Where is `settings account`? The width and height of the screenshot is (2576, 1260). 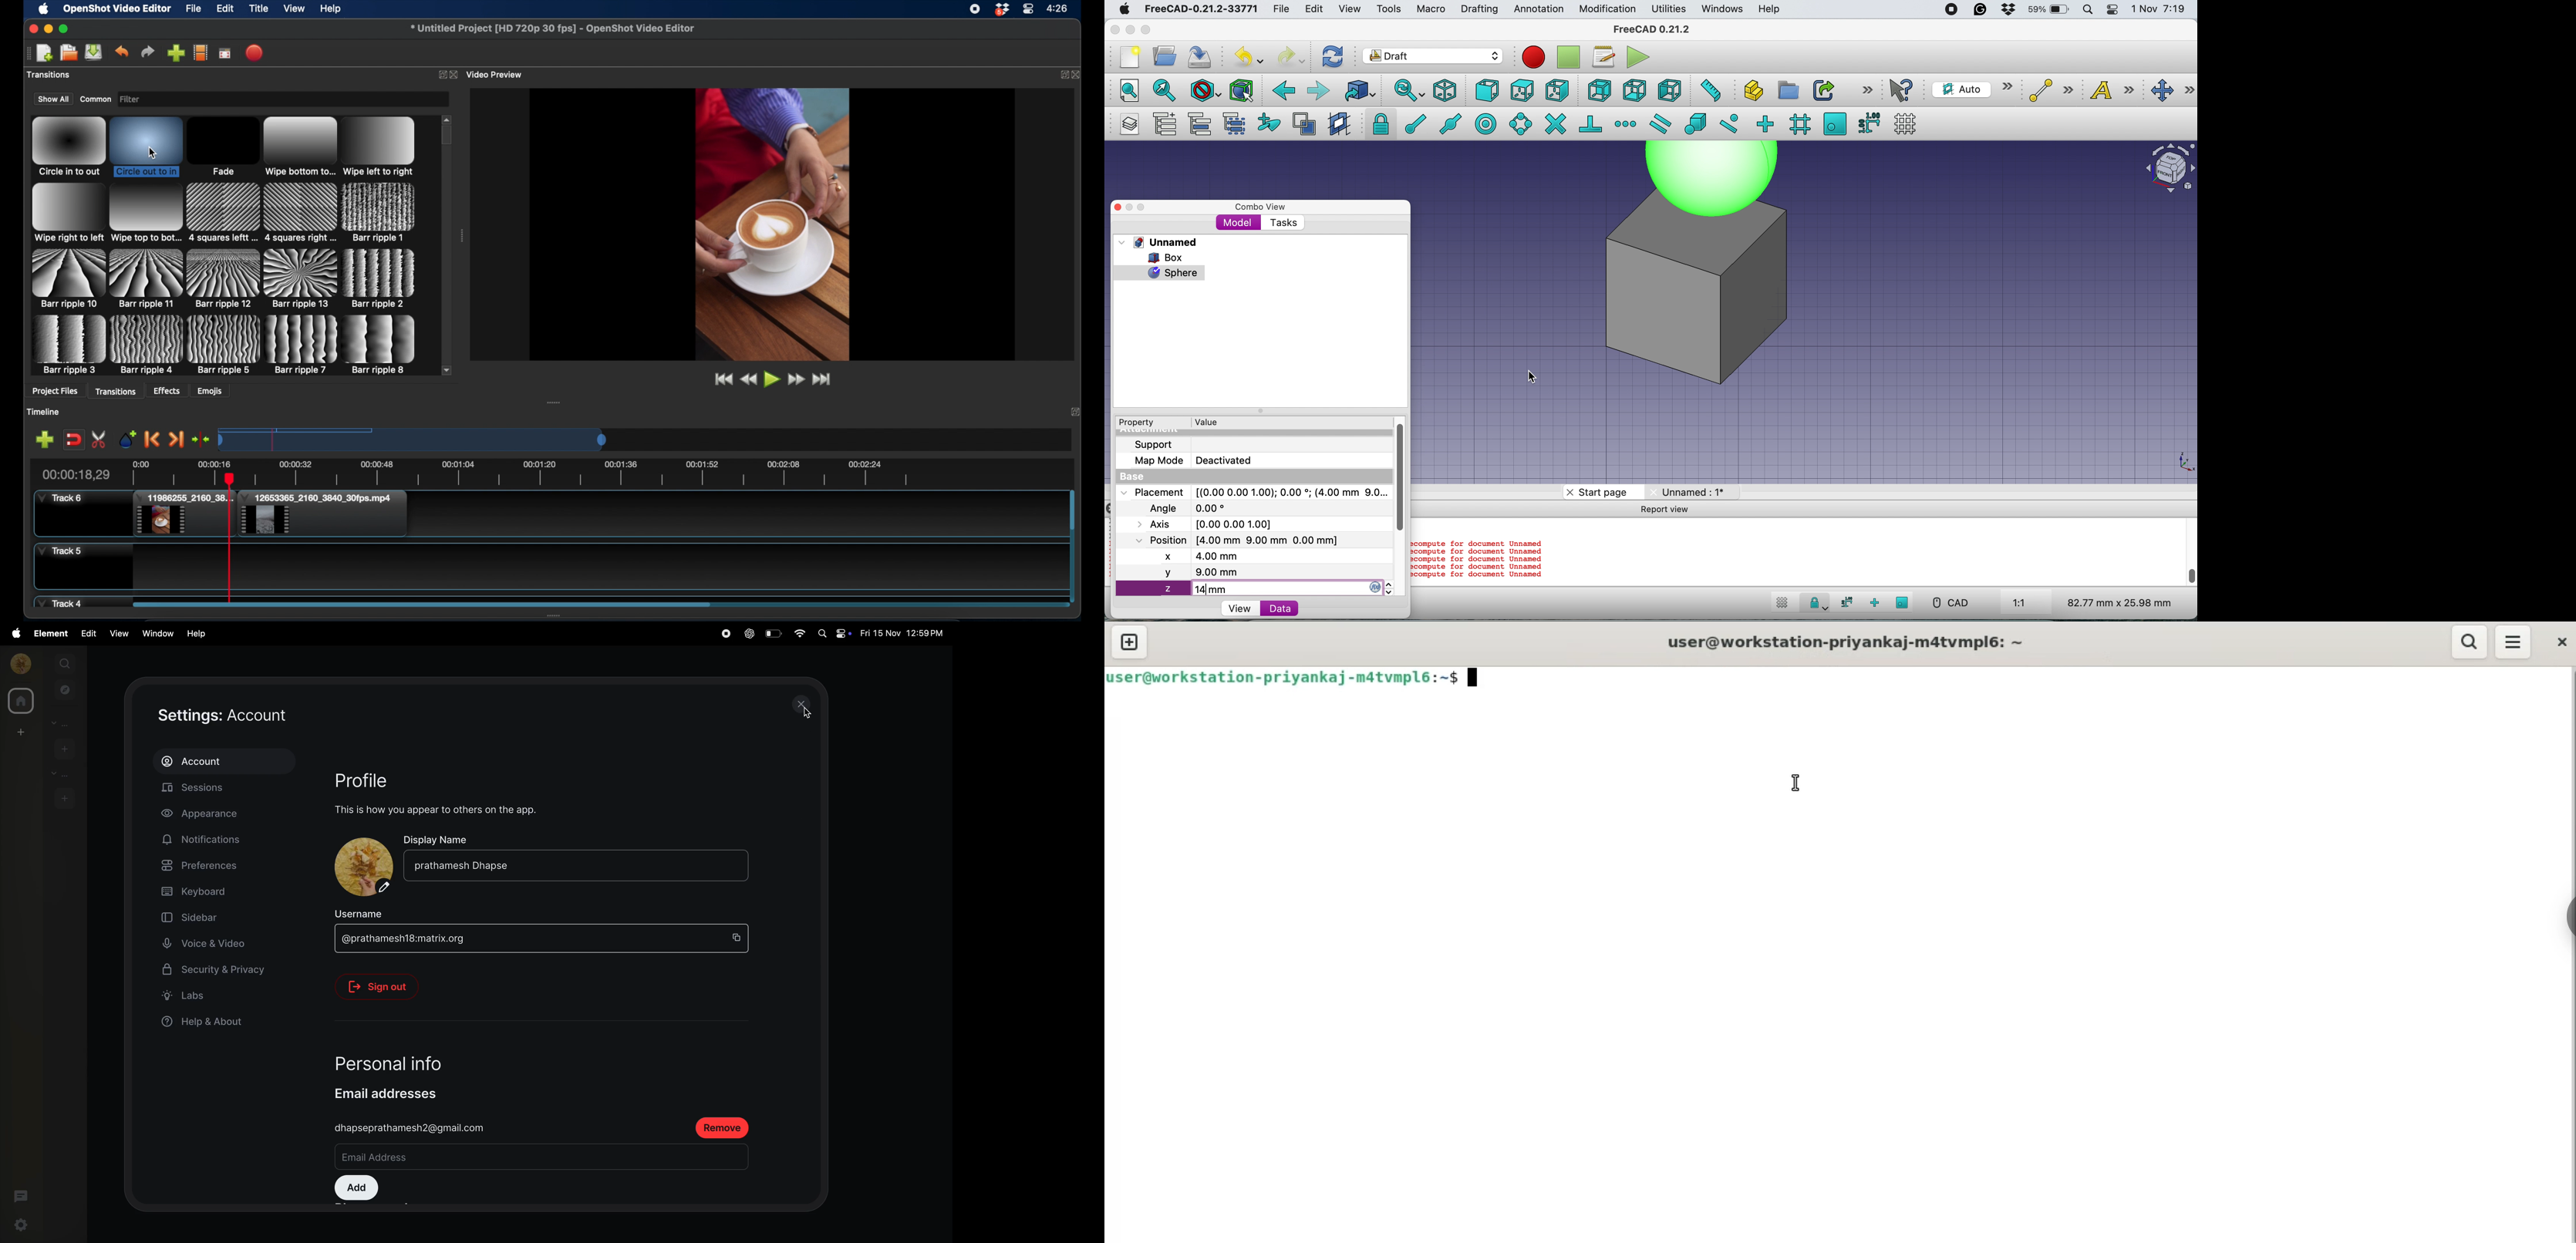 settings account is located at coordinates (250, 716).